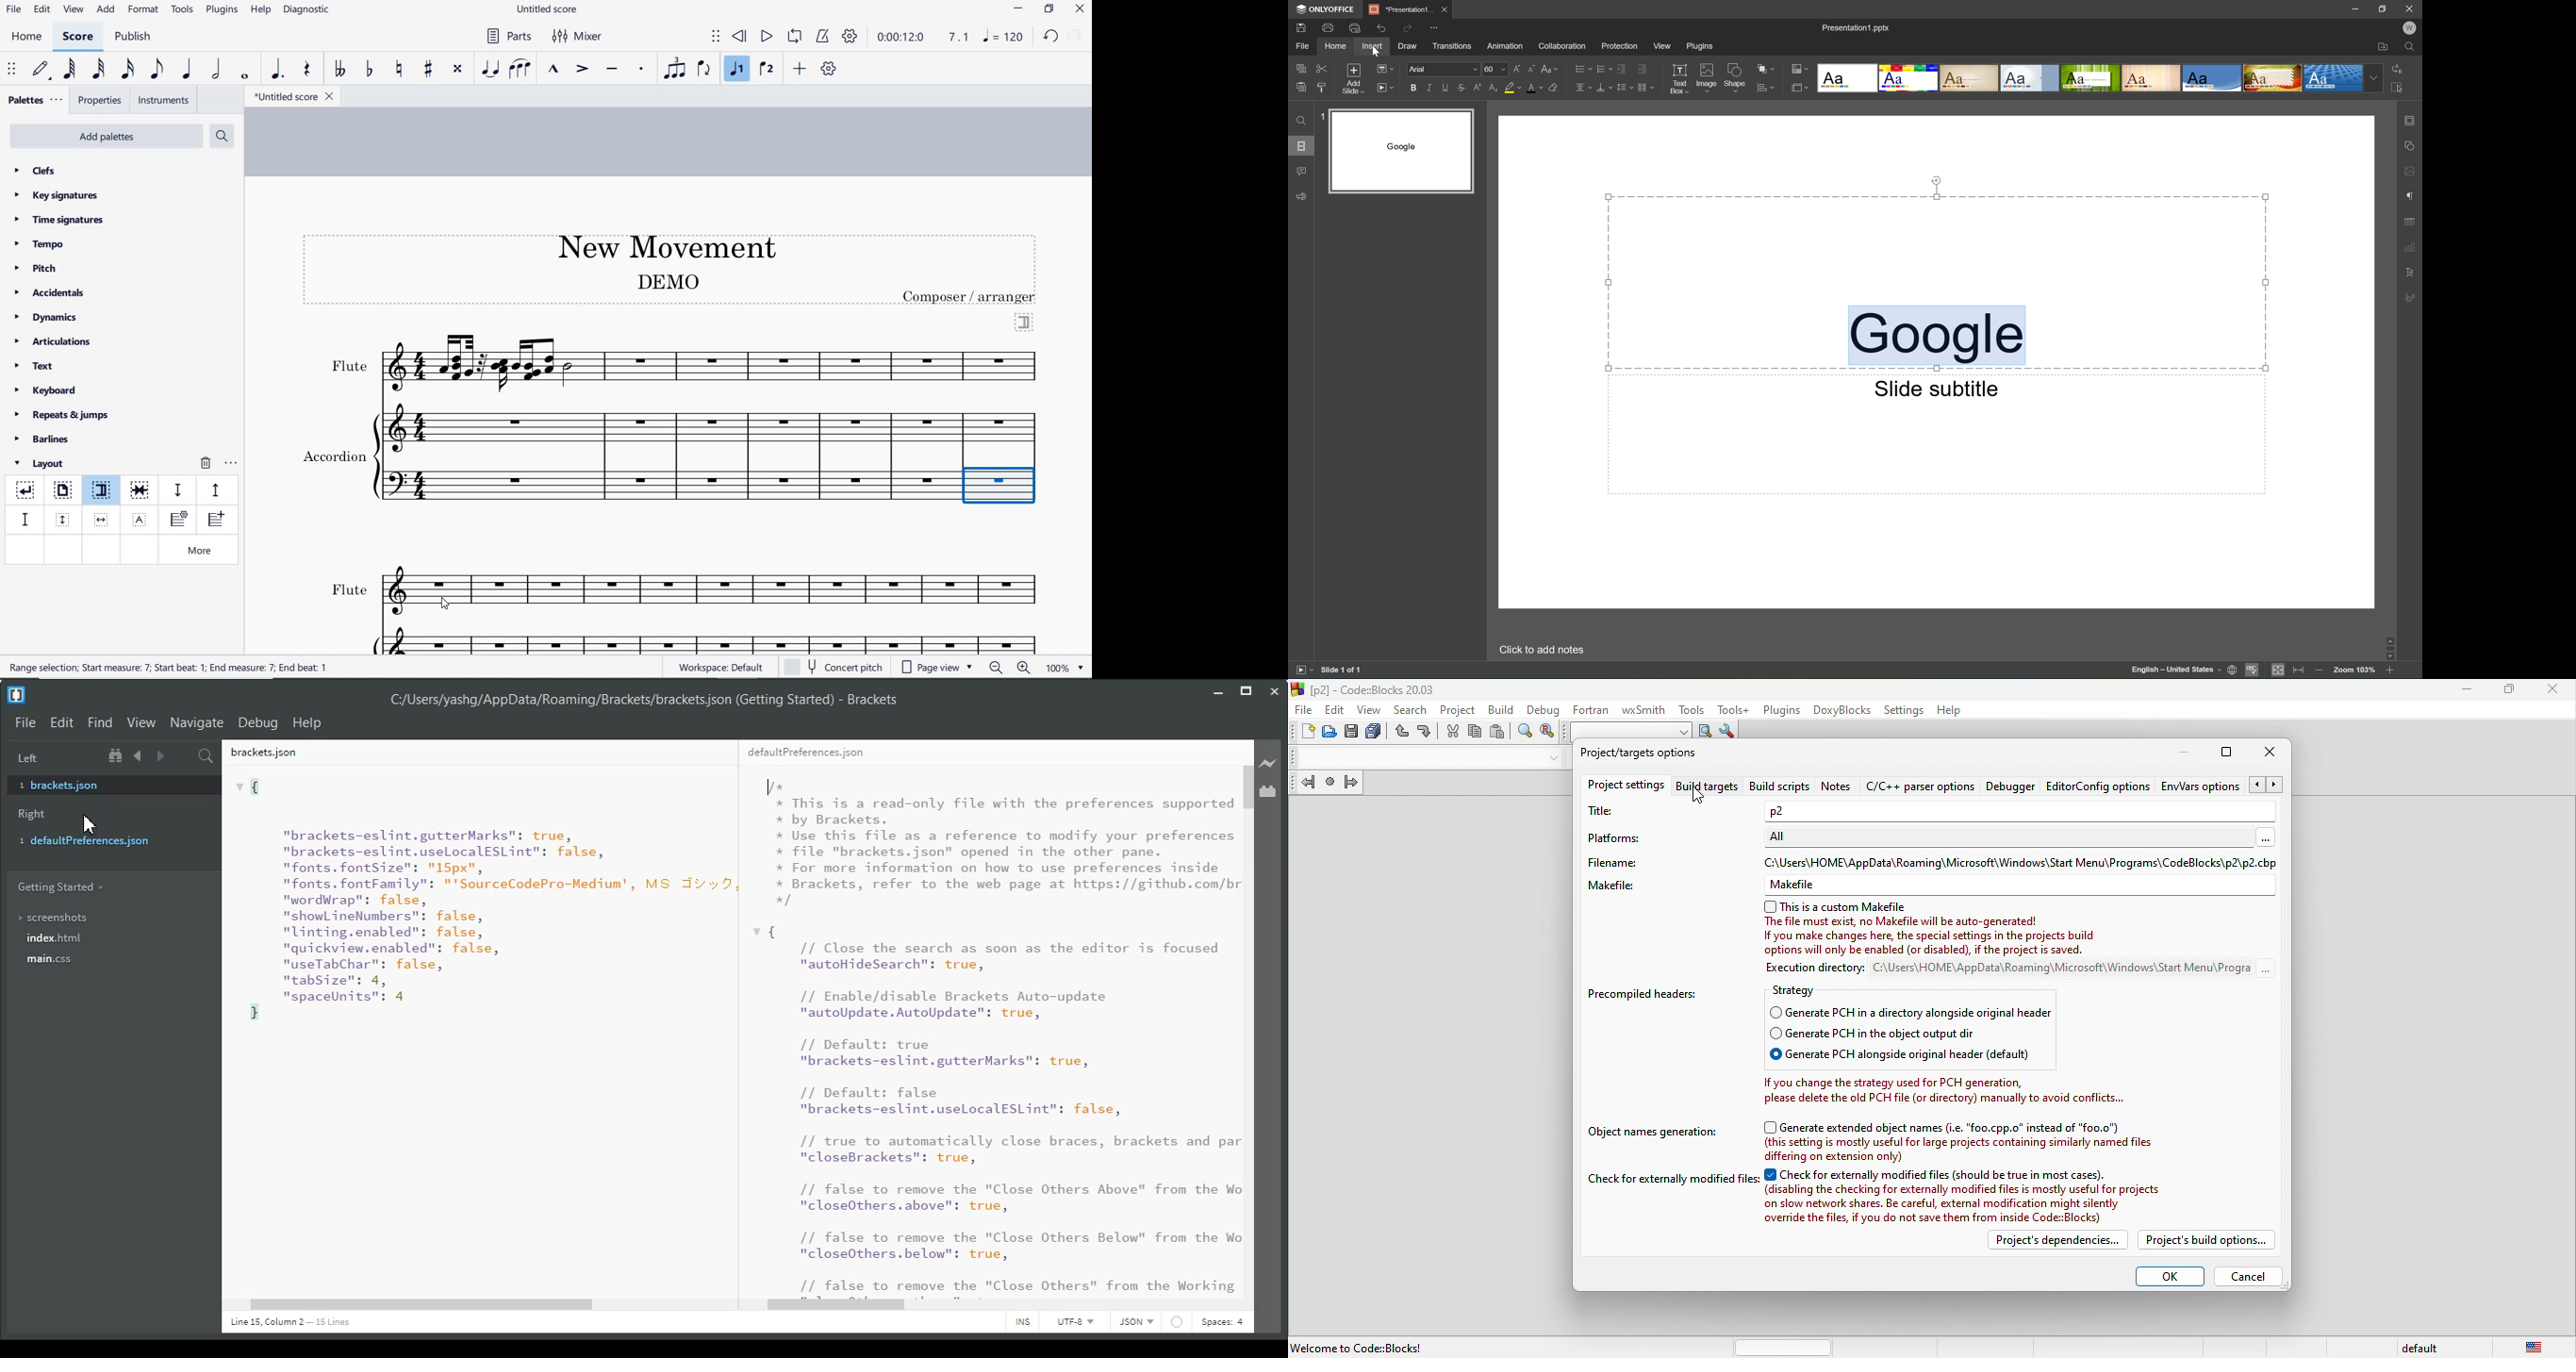  Describe the element at coordinates (1783, 787) in the screenshot. I see `build script ` at that location.